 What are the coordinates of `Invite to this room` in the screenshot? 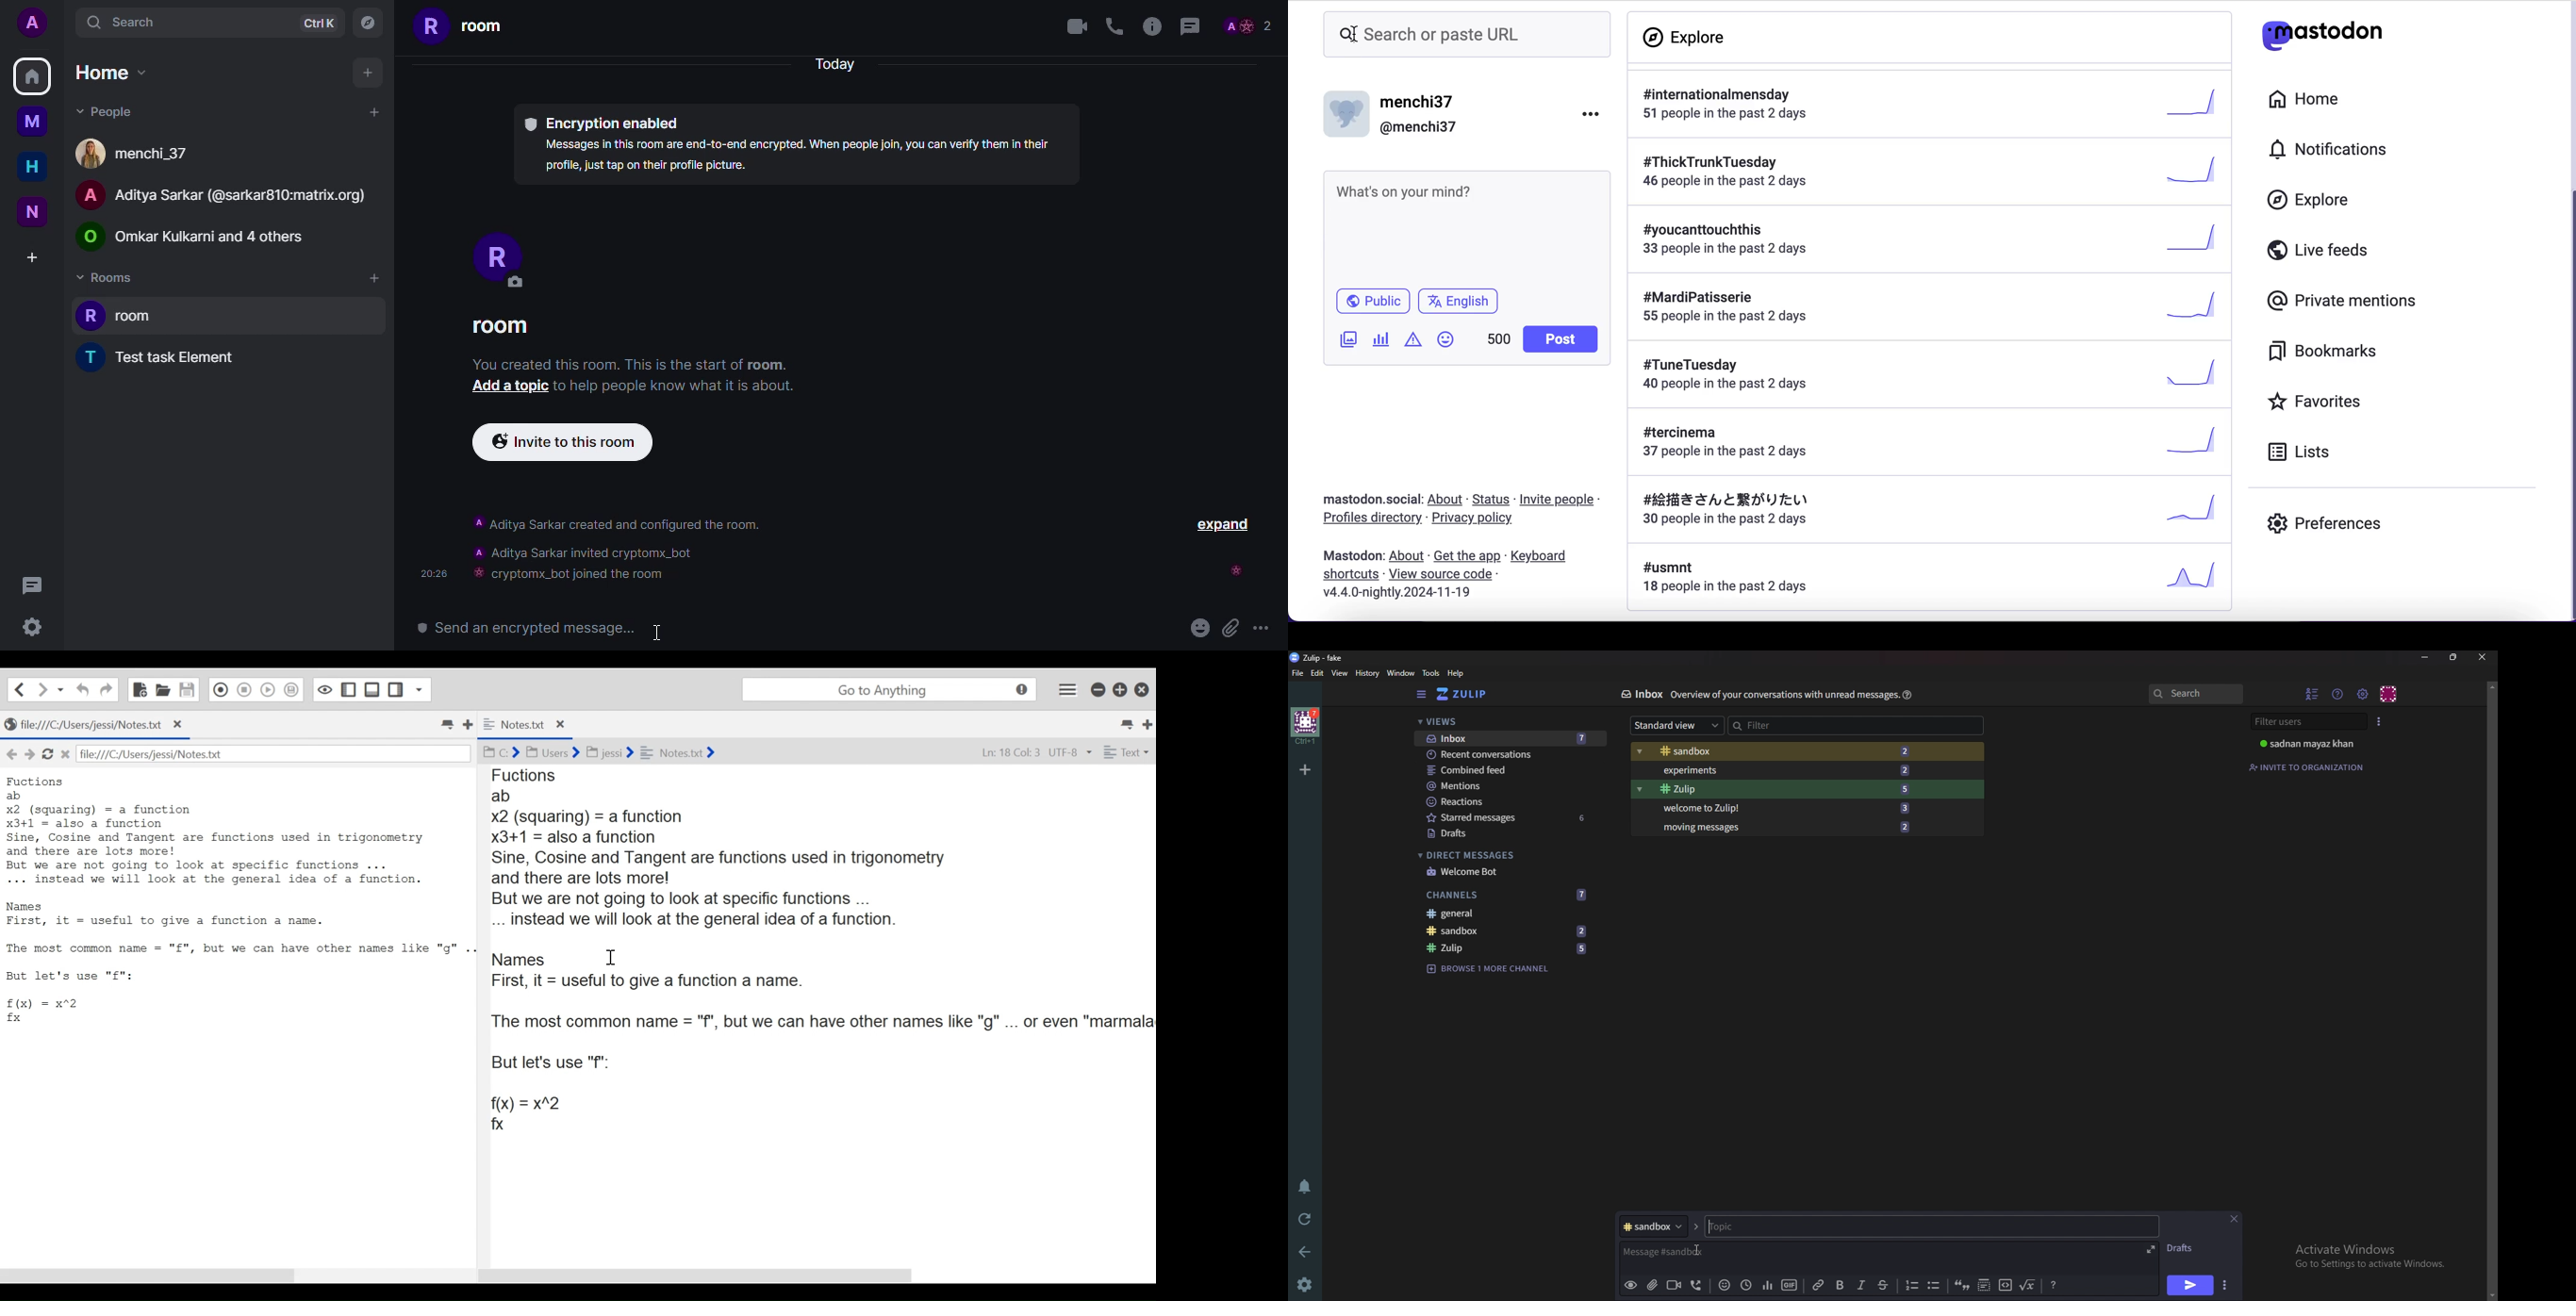 It's located at (561, 443).